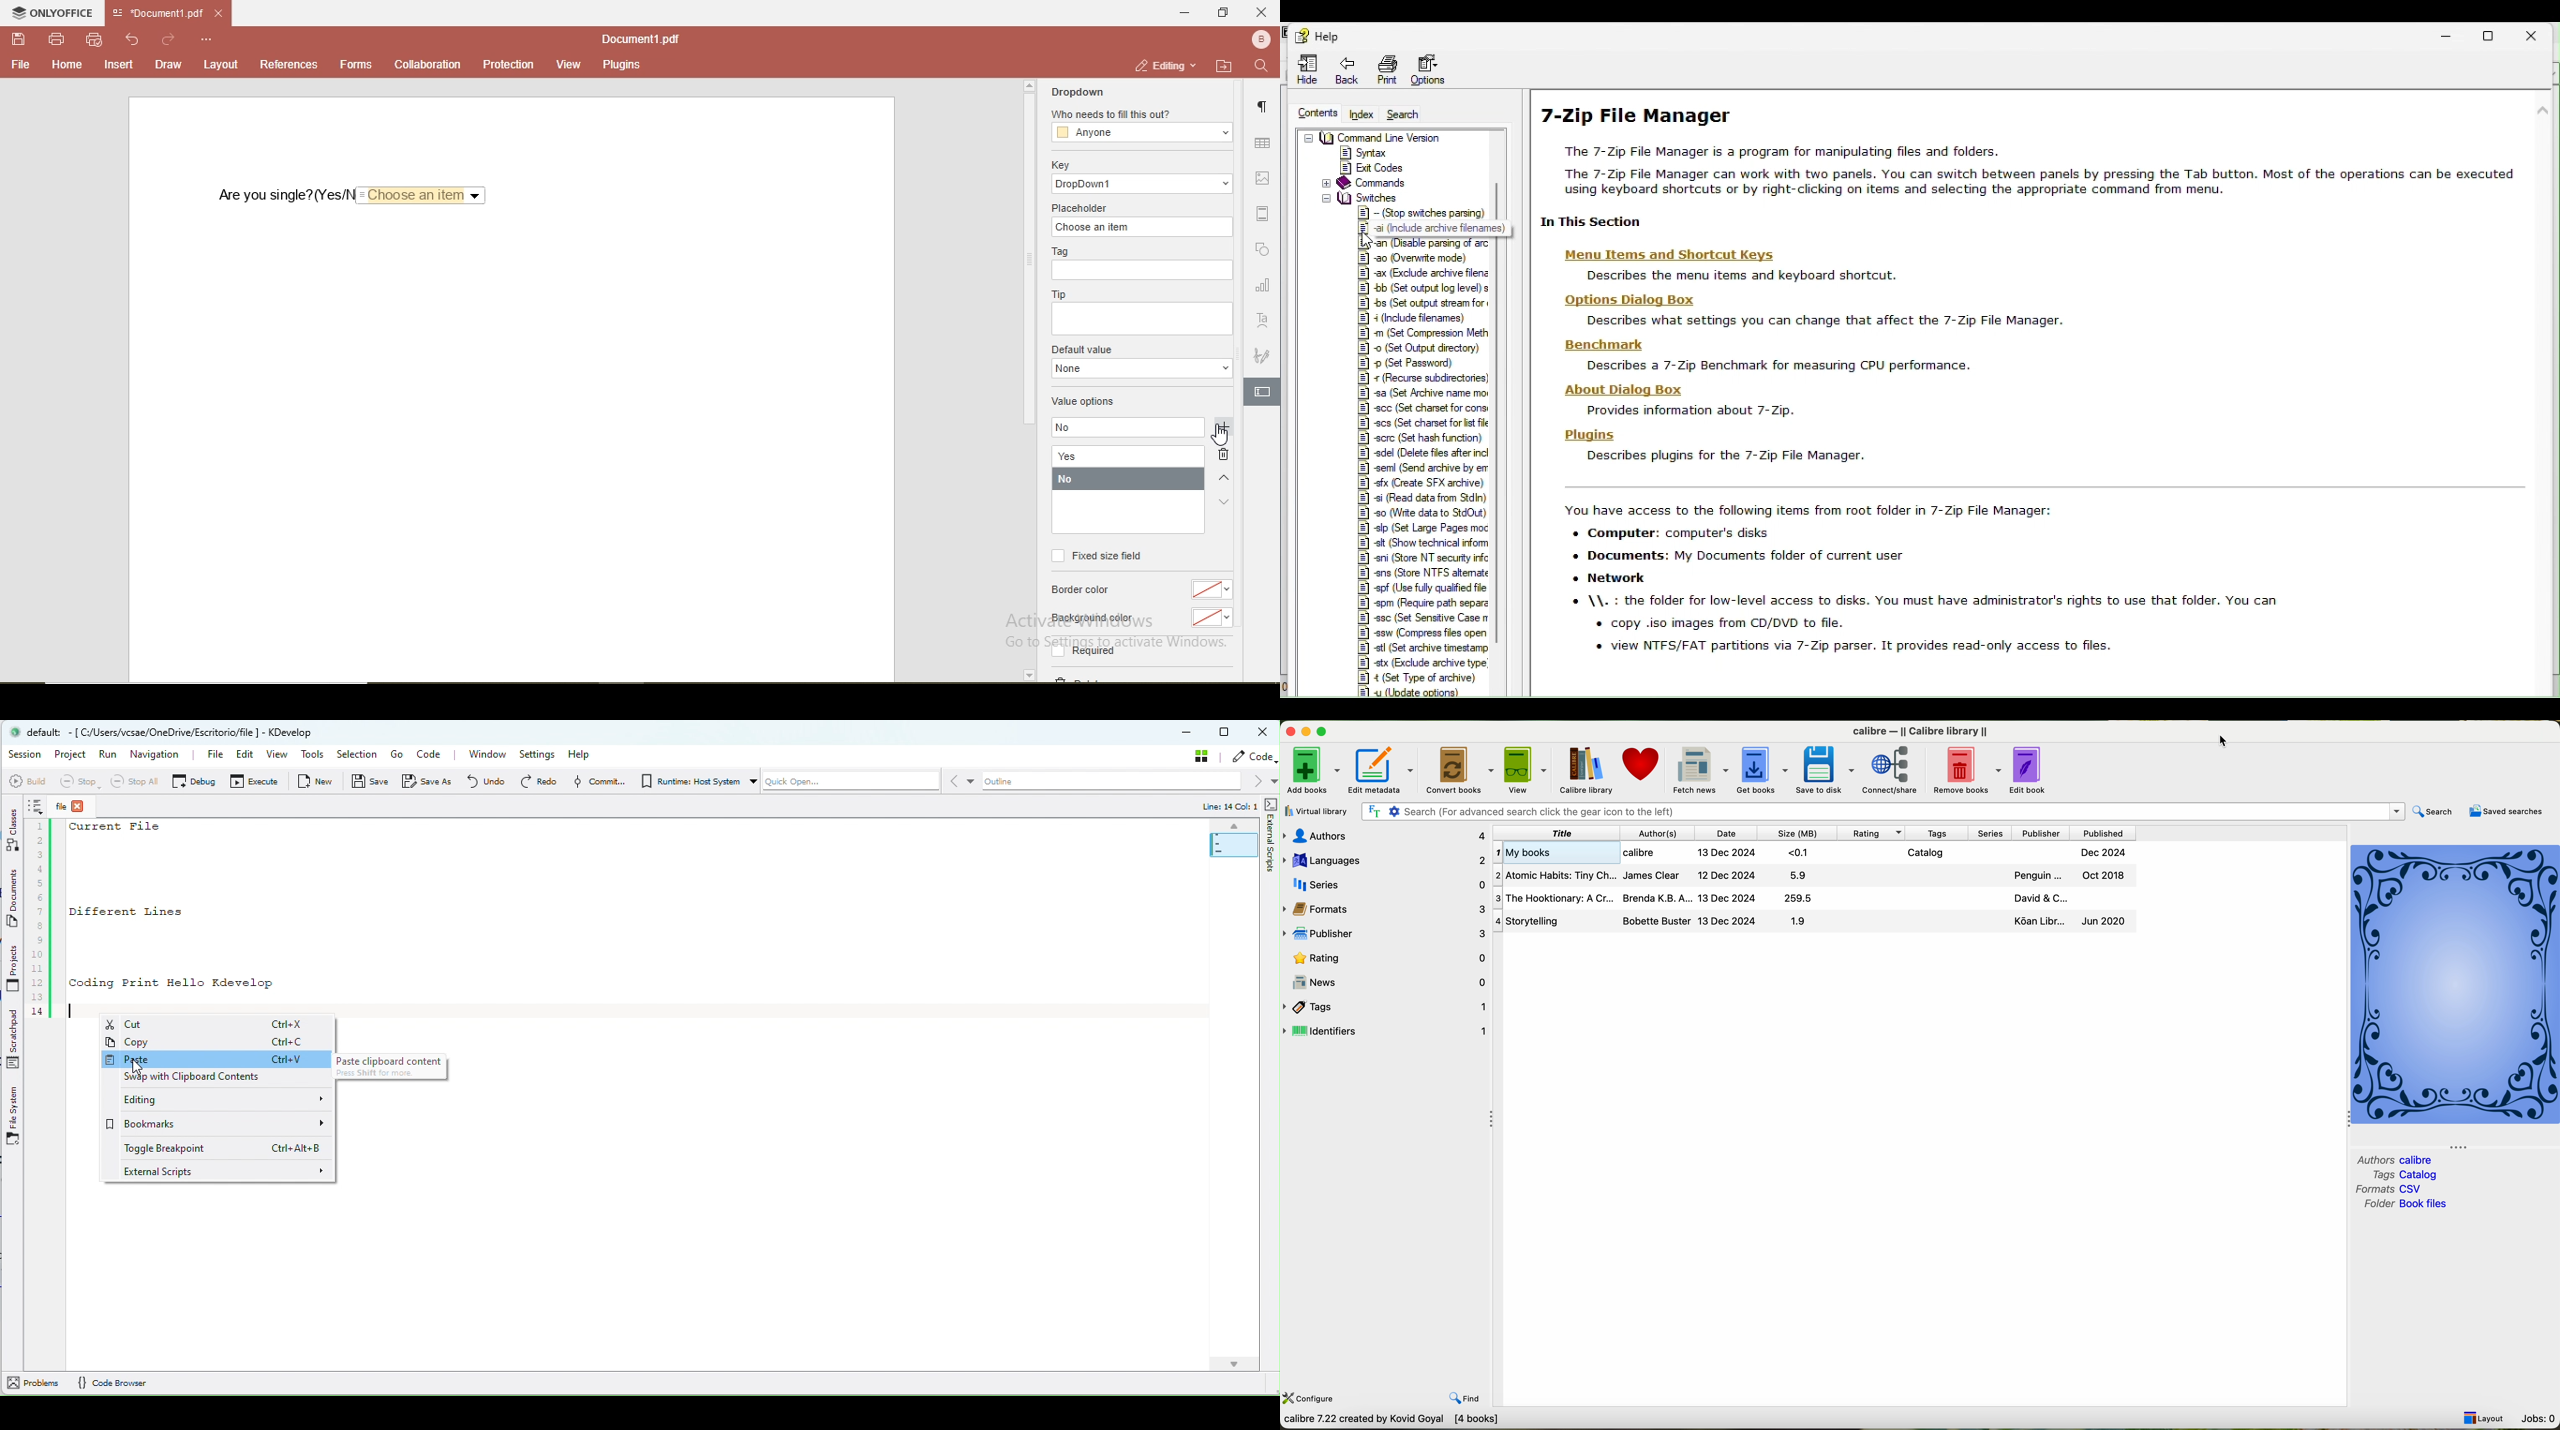 The height and width of the screenshot is (1456, 2576). Describe the element at coordinates (1261, 391) in the screenshot. I see `edit` at that location.